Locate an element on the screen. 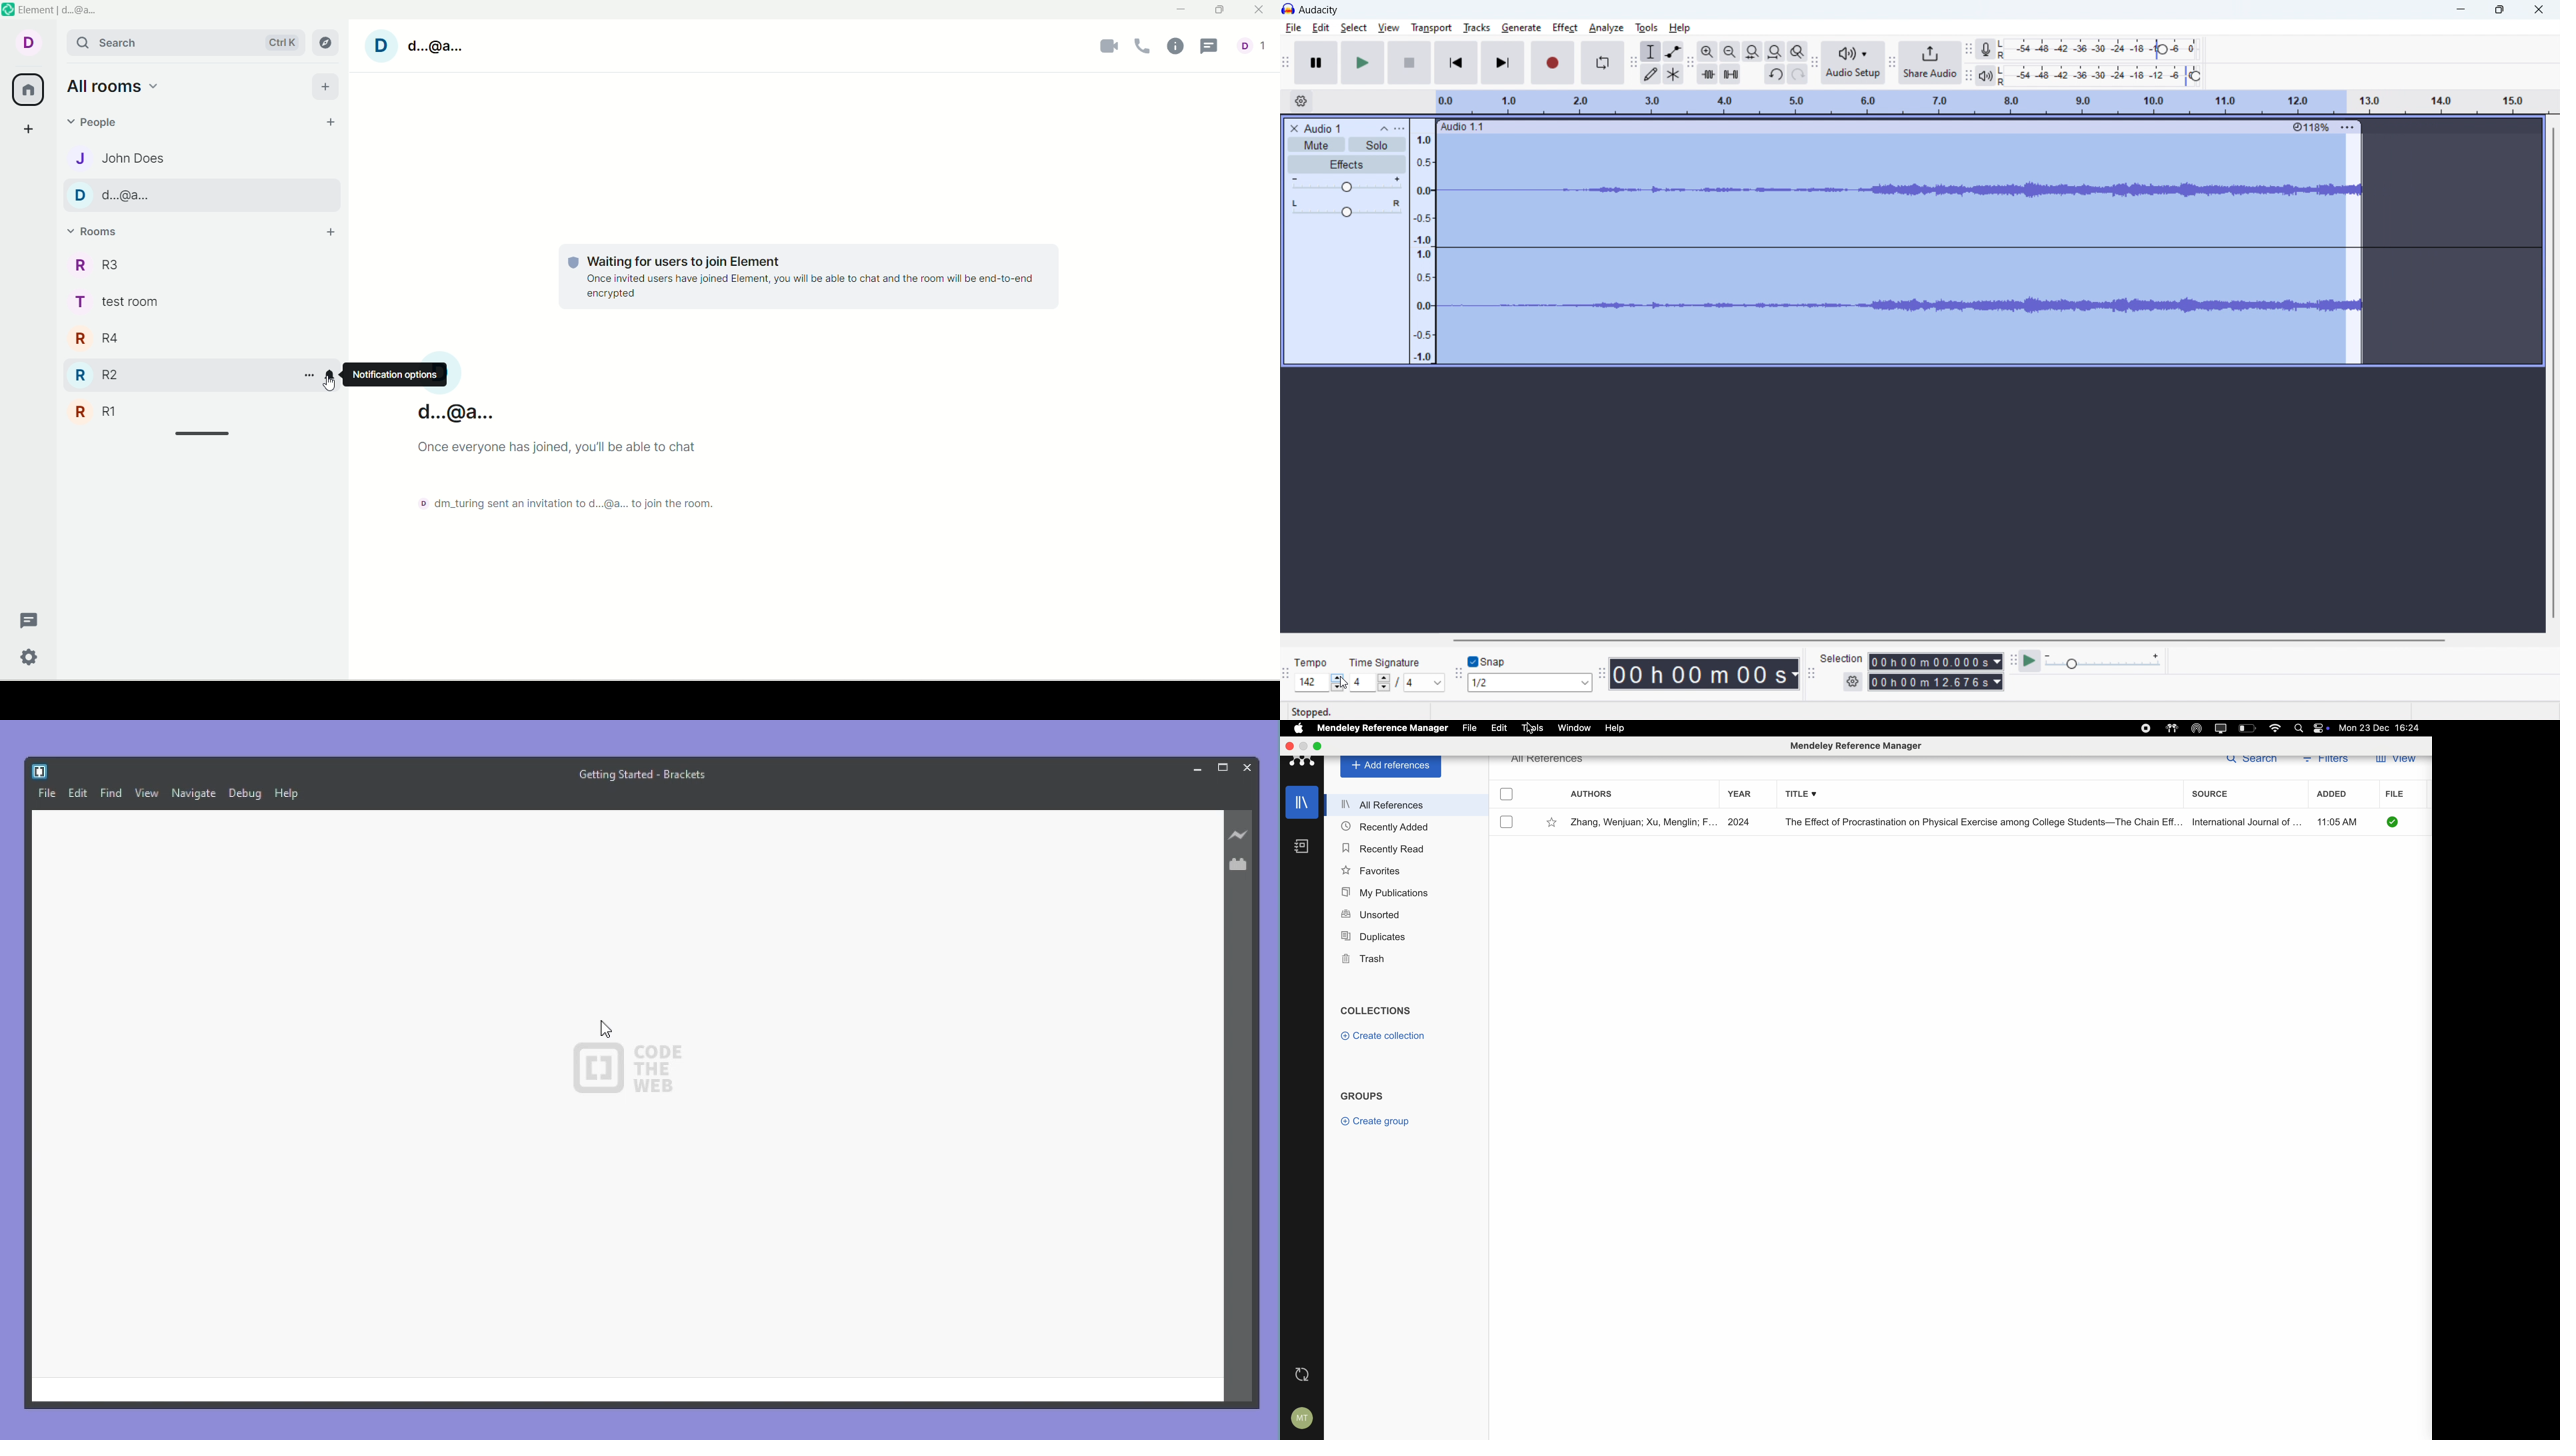 The image size is (2576, 1456). percentage change is located at coordinates (2311, 127).